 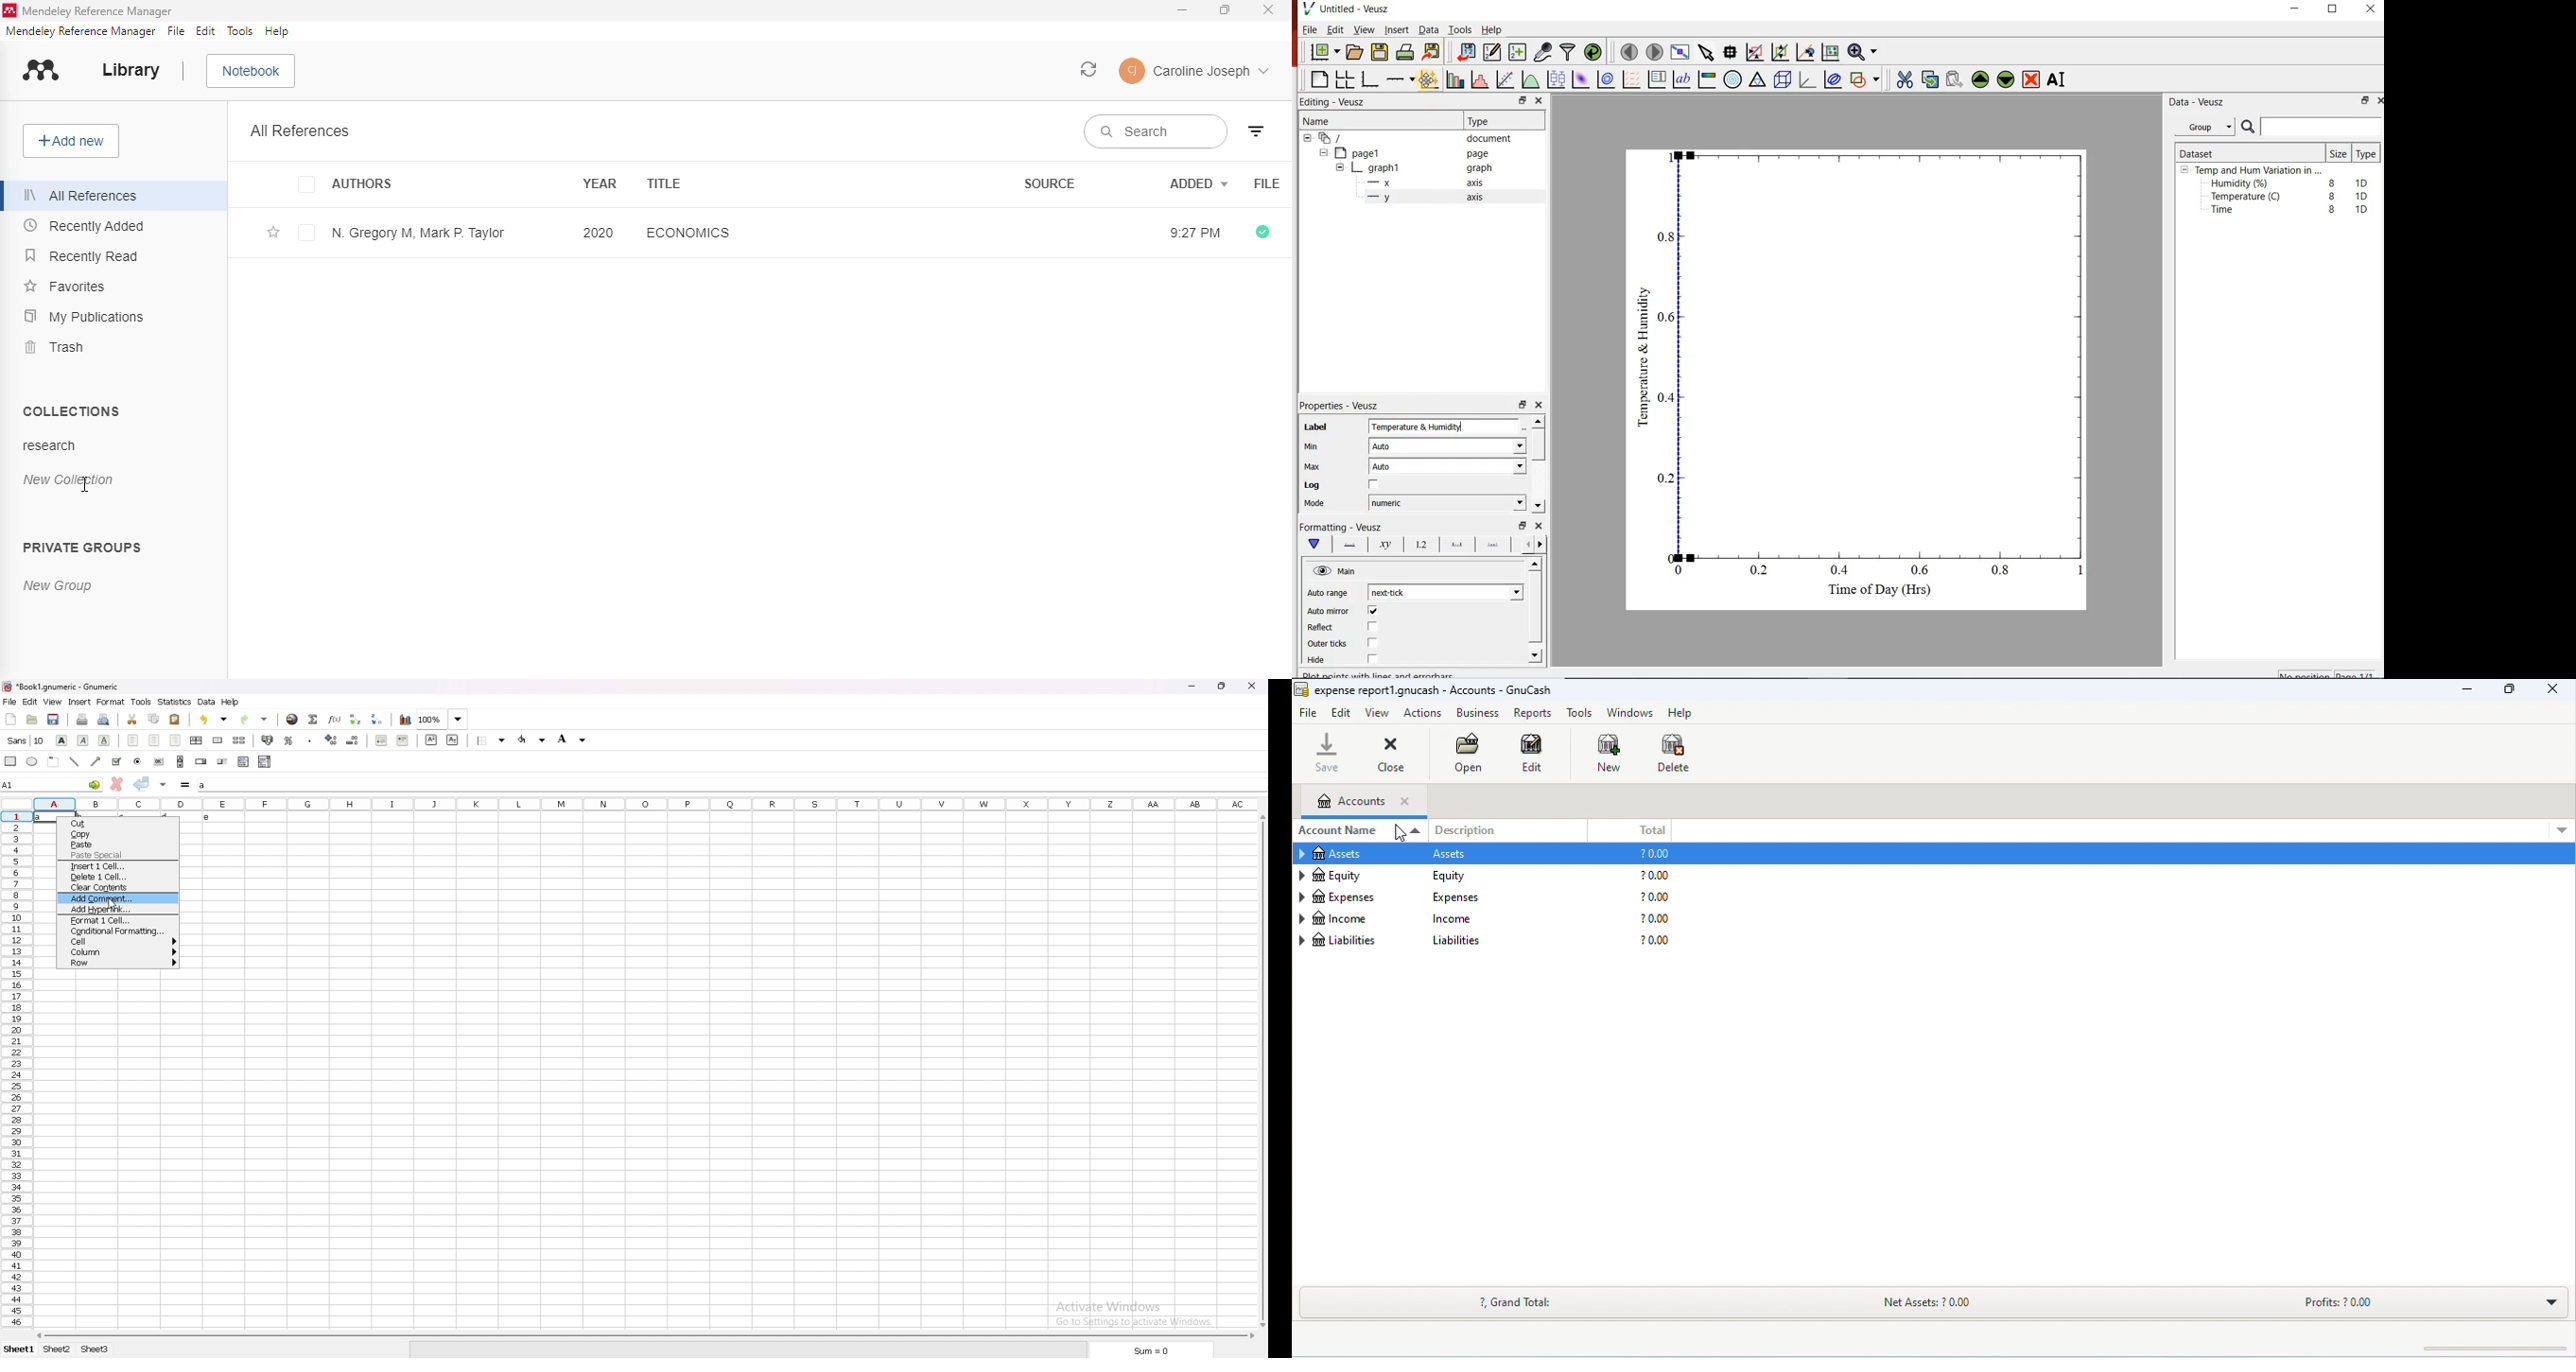 I want to click on deecrease indent, so click(x=381, y=740).